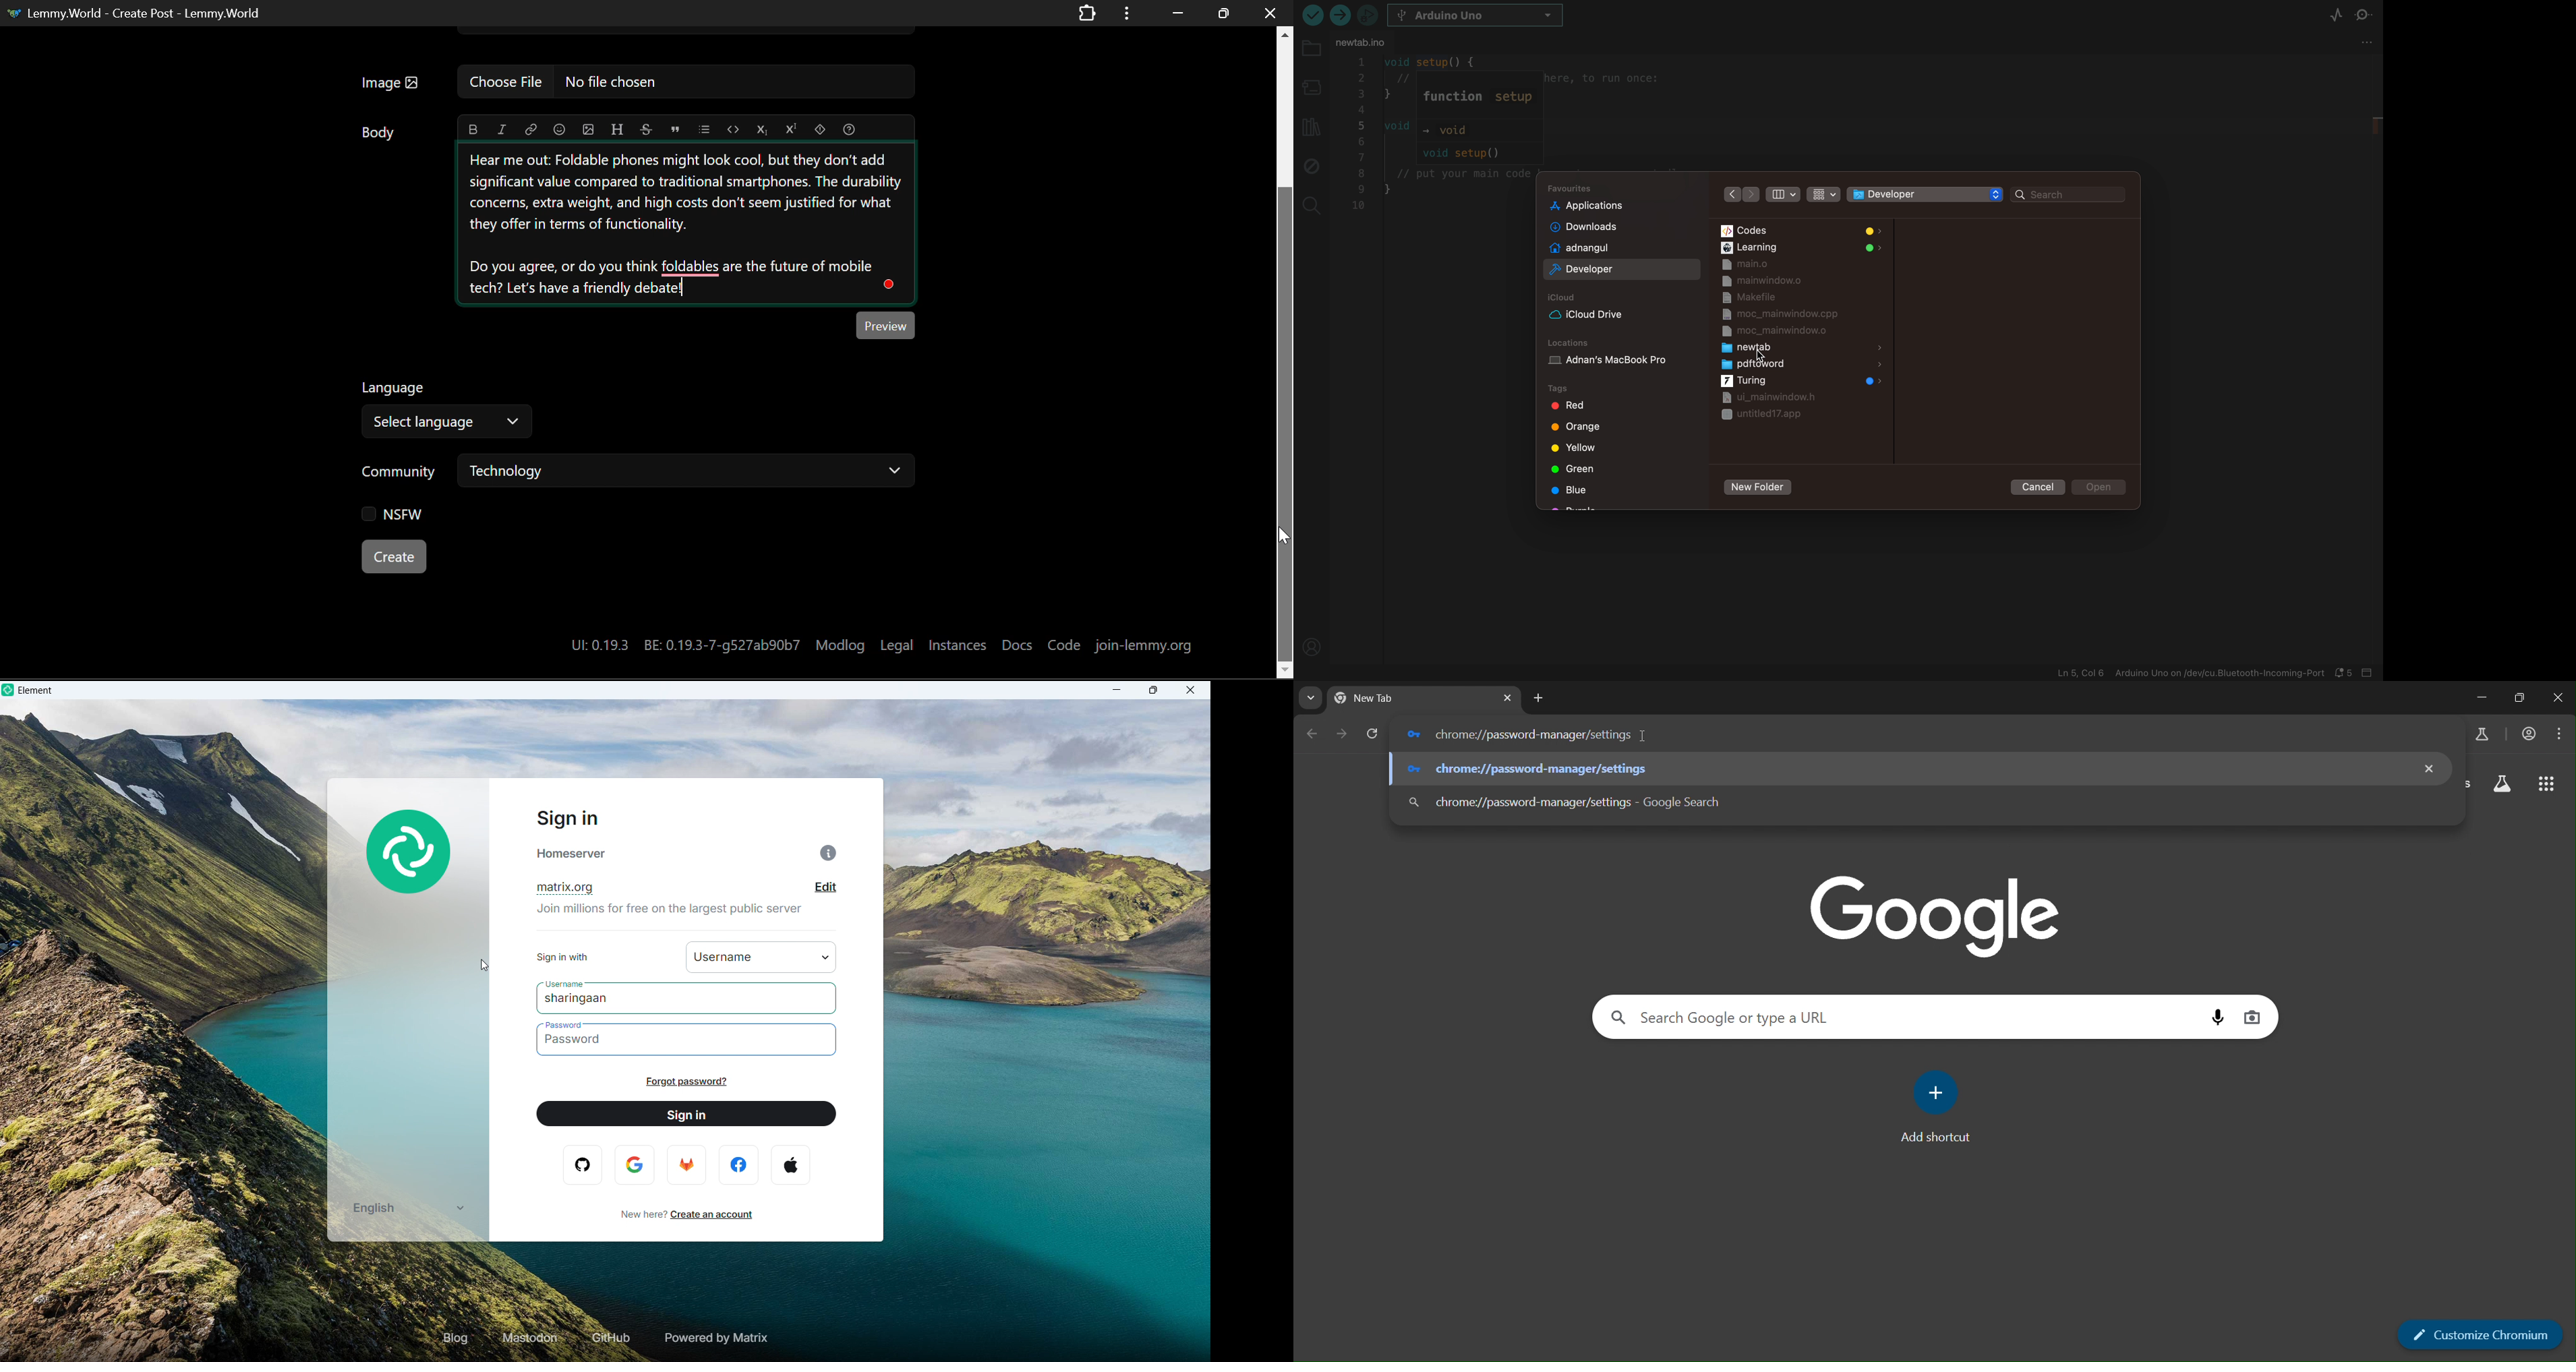  I want to click on Edit domain , so click(826, 887).